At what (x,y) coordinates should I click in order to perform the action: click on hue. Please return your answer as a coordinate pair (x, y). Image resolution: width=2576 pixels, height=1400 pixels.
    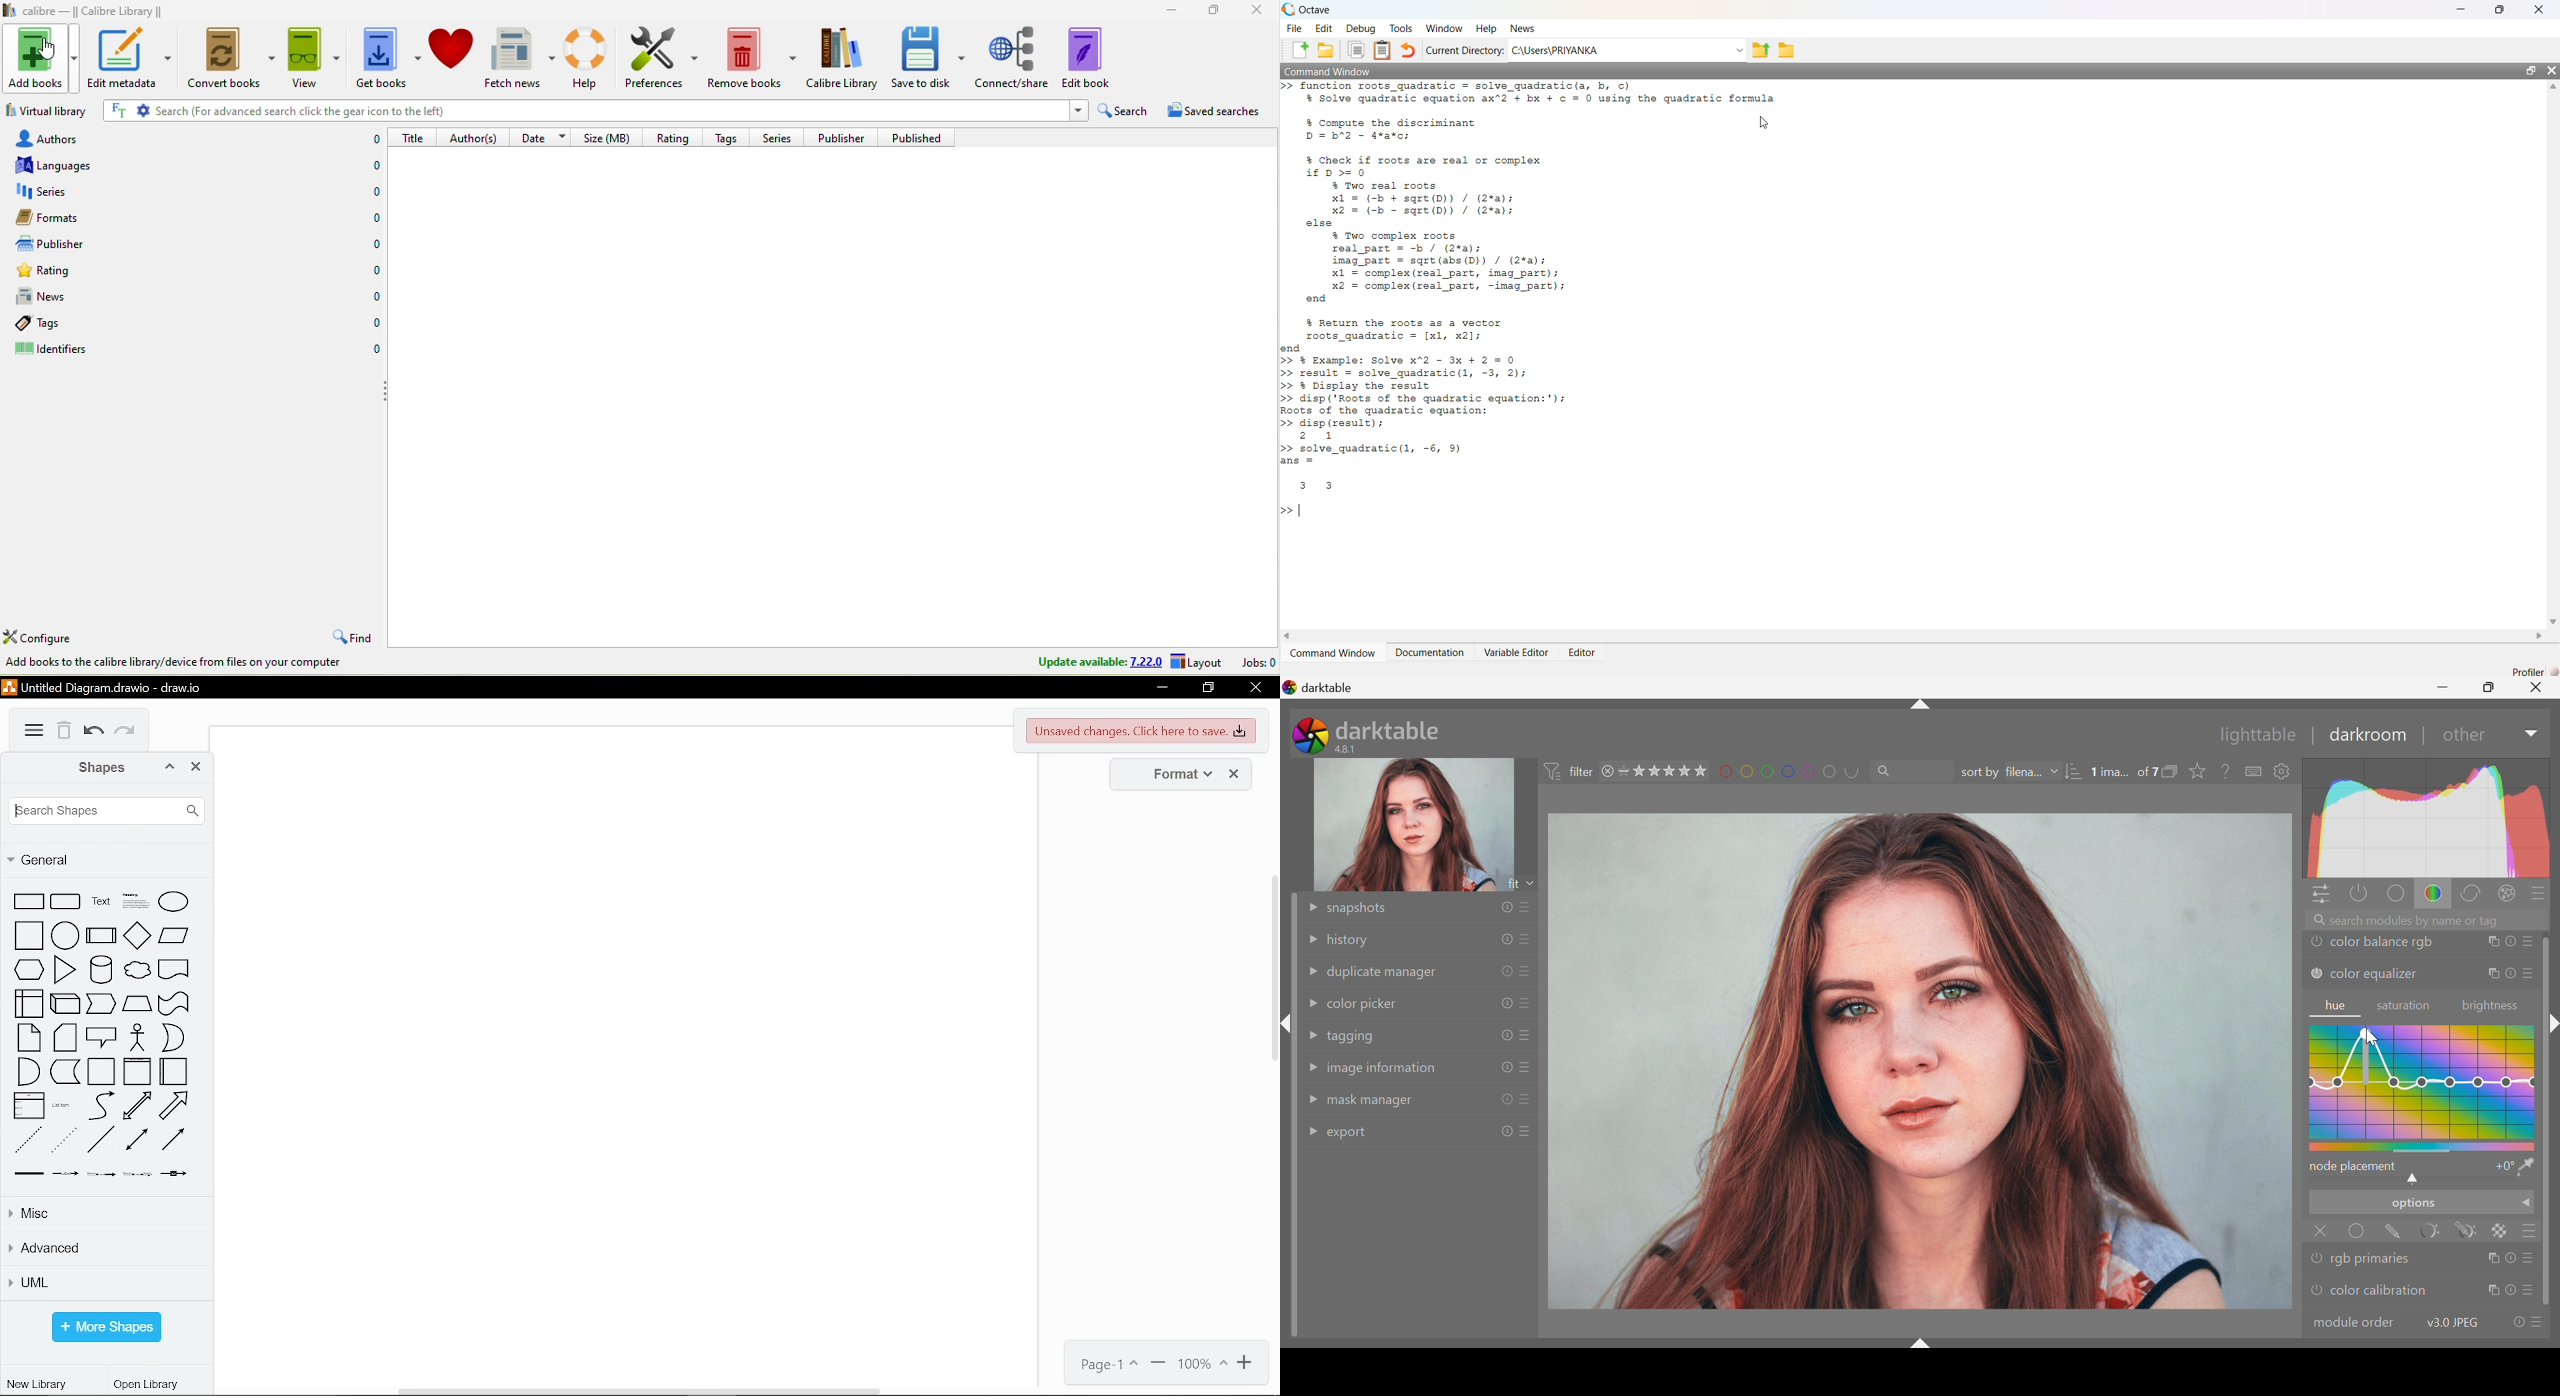
    Looking at the image, I should click on (2337, 1006).